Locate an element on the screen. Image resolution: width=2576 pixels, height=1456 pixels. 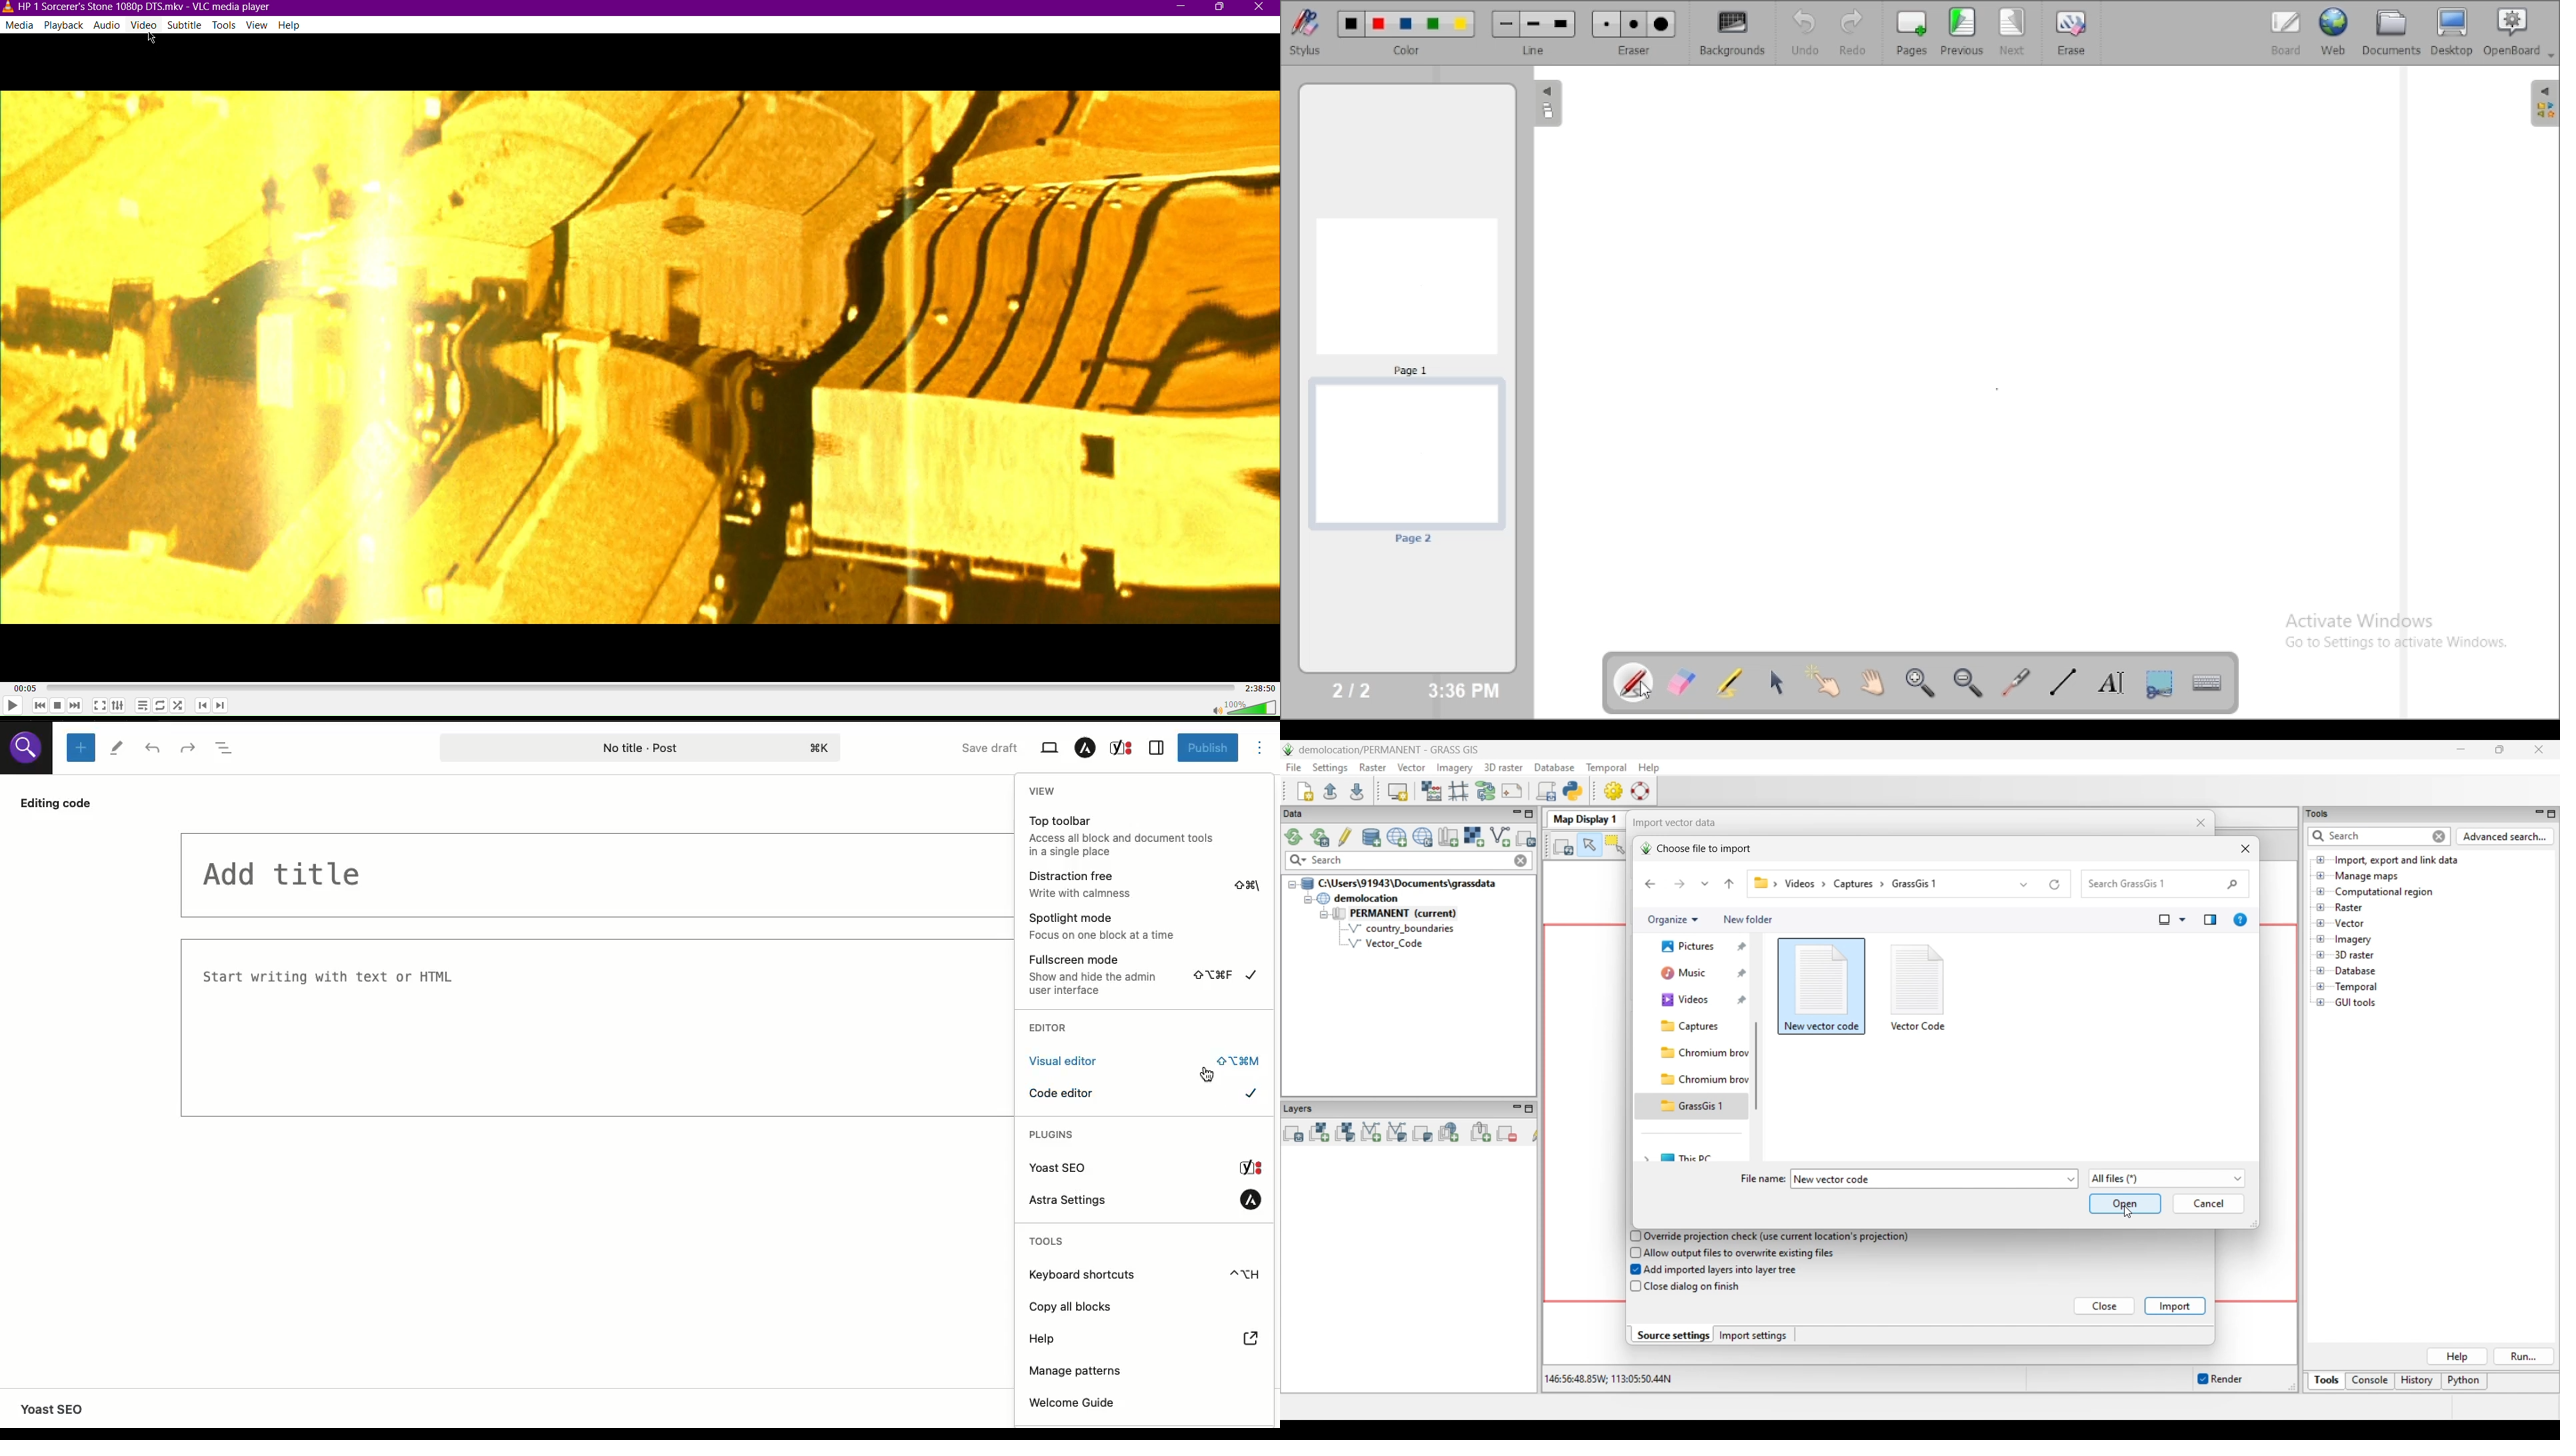
The library is located at coordinates (2544, 102).